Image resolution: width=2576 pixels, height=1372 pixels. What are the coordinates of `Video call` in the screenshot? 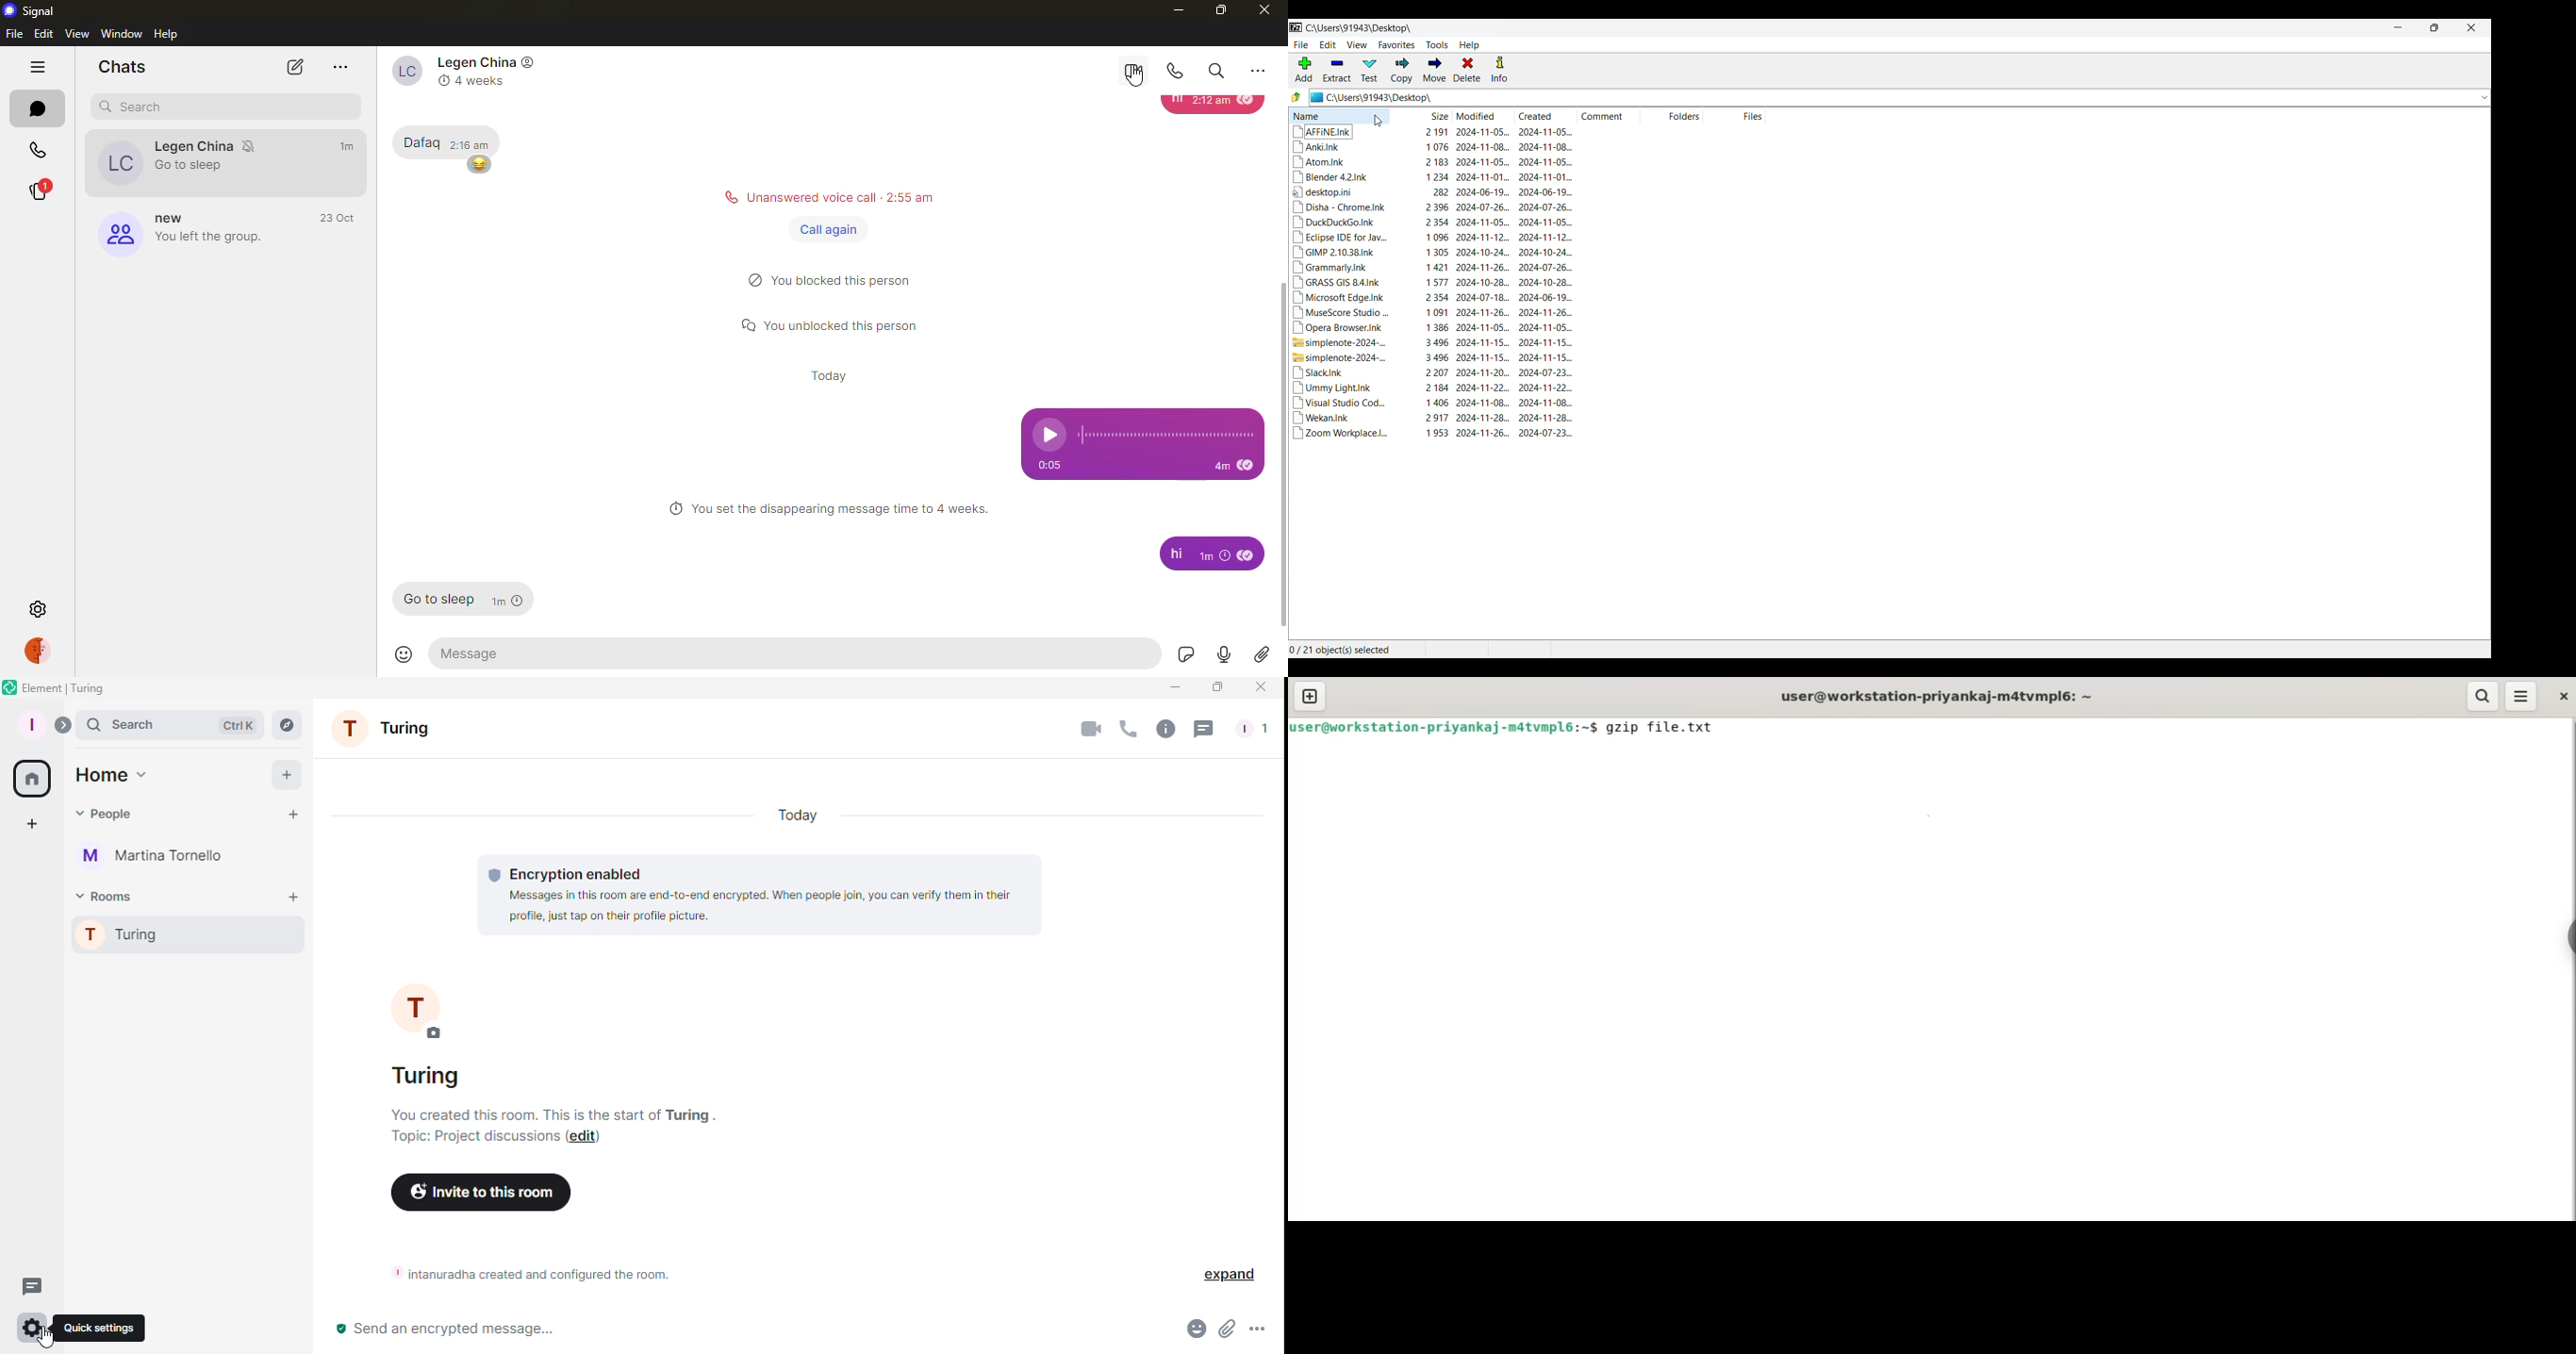 It's located at (1085, 731).